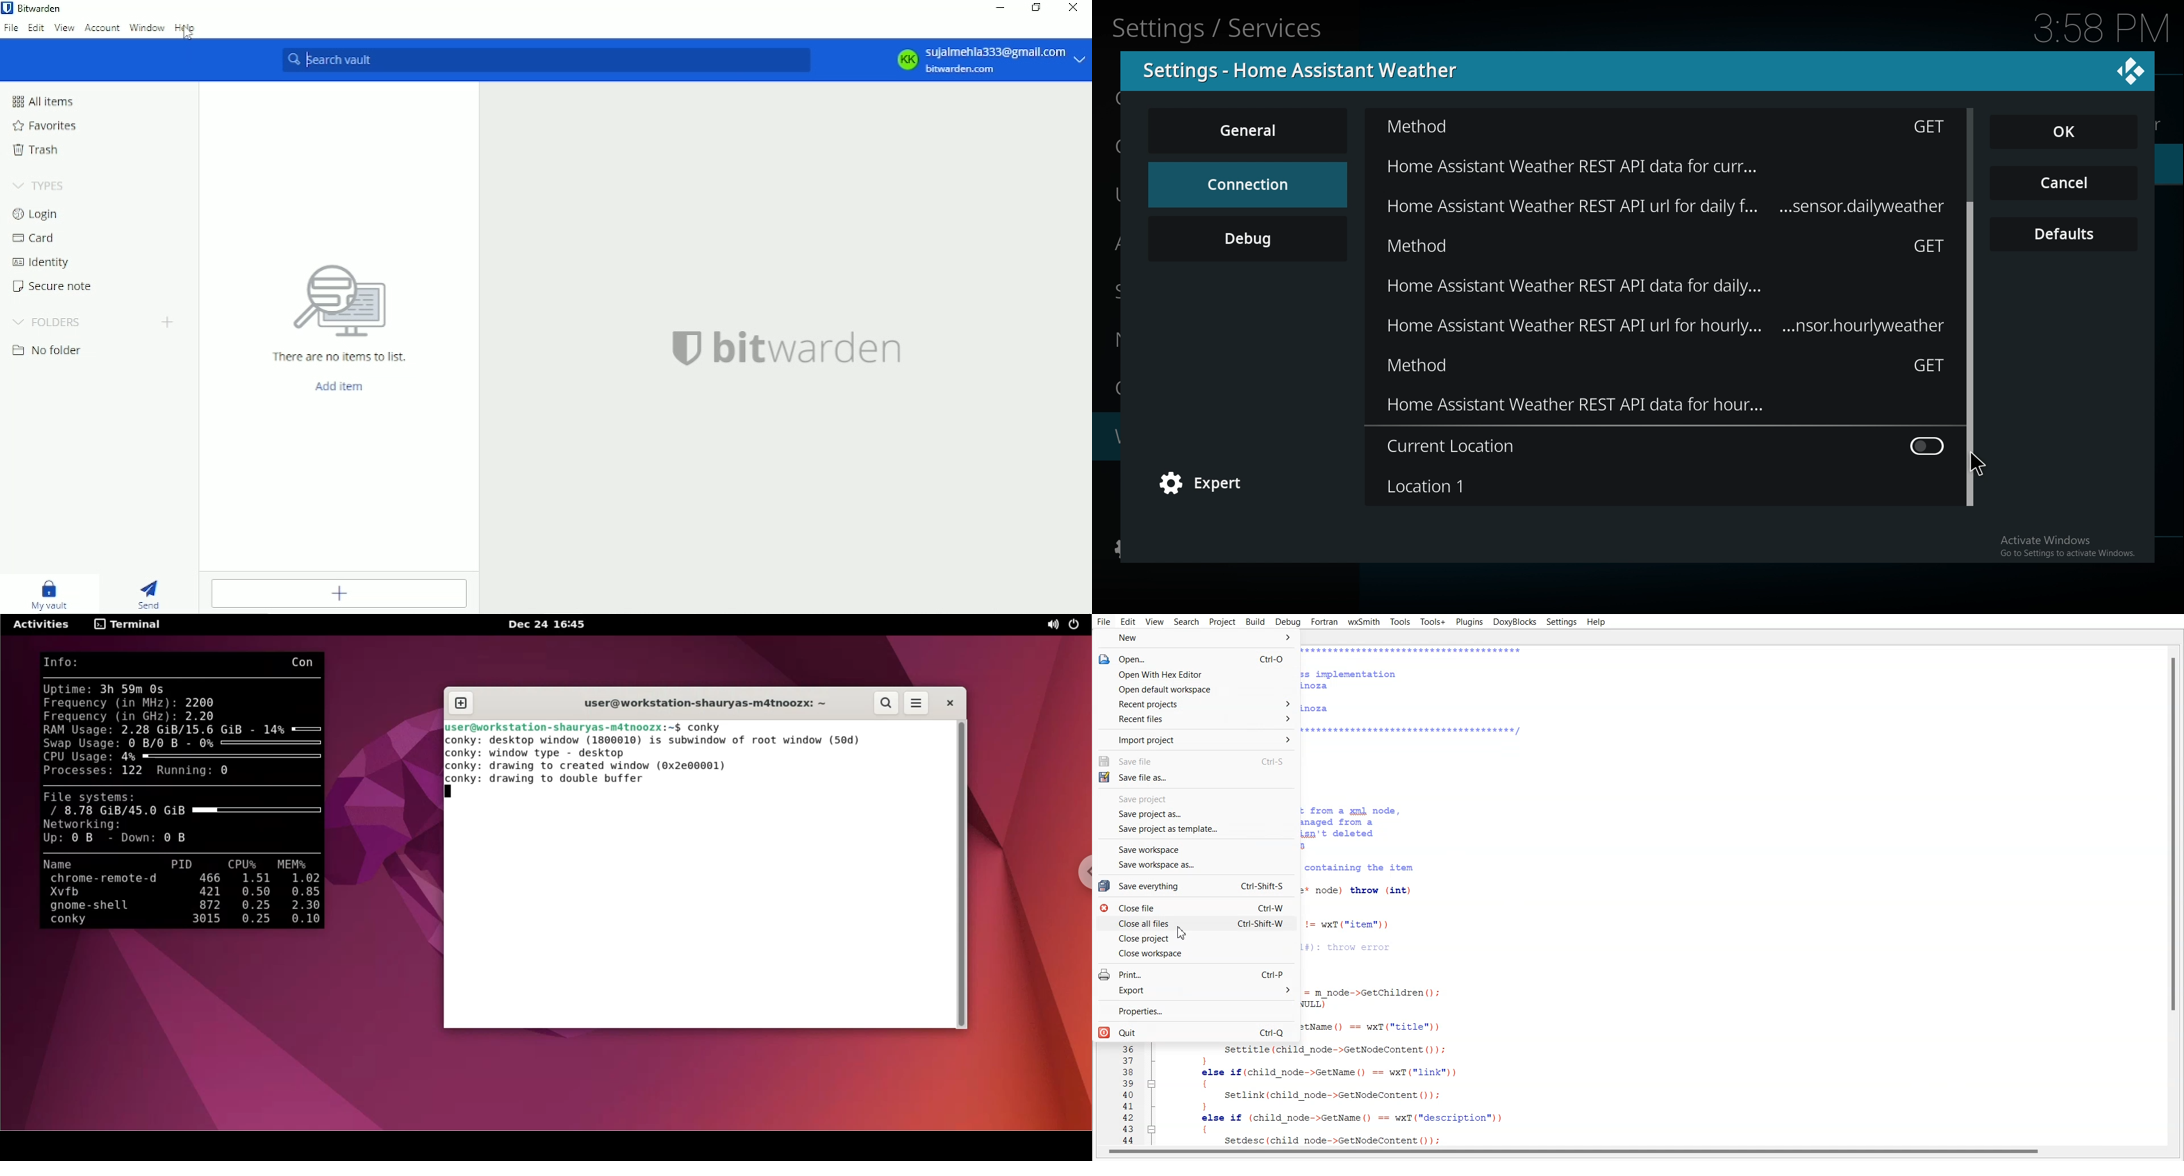  What do you see at coordinates (35, 237) in the screenshot?
I see `Card` at bounding box center [35, 237].